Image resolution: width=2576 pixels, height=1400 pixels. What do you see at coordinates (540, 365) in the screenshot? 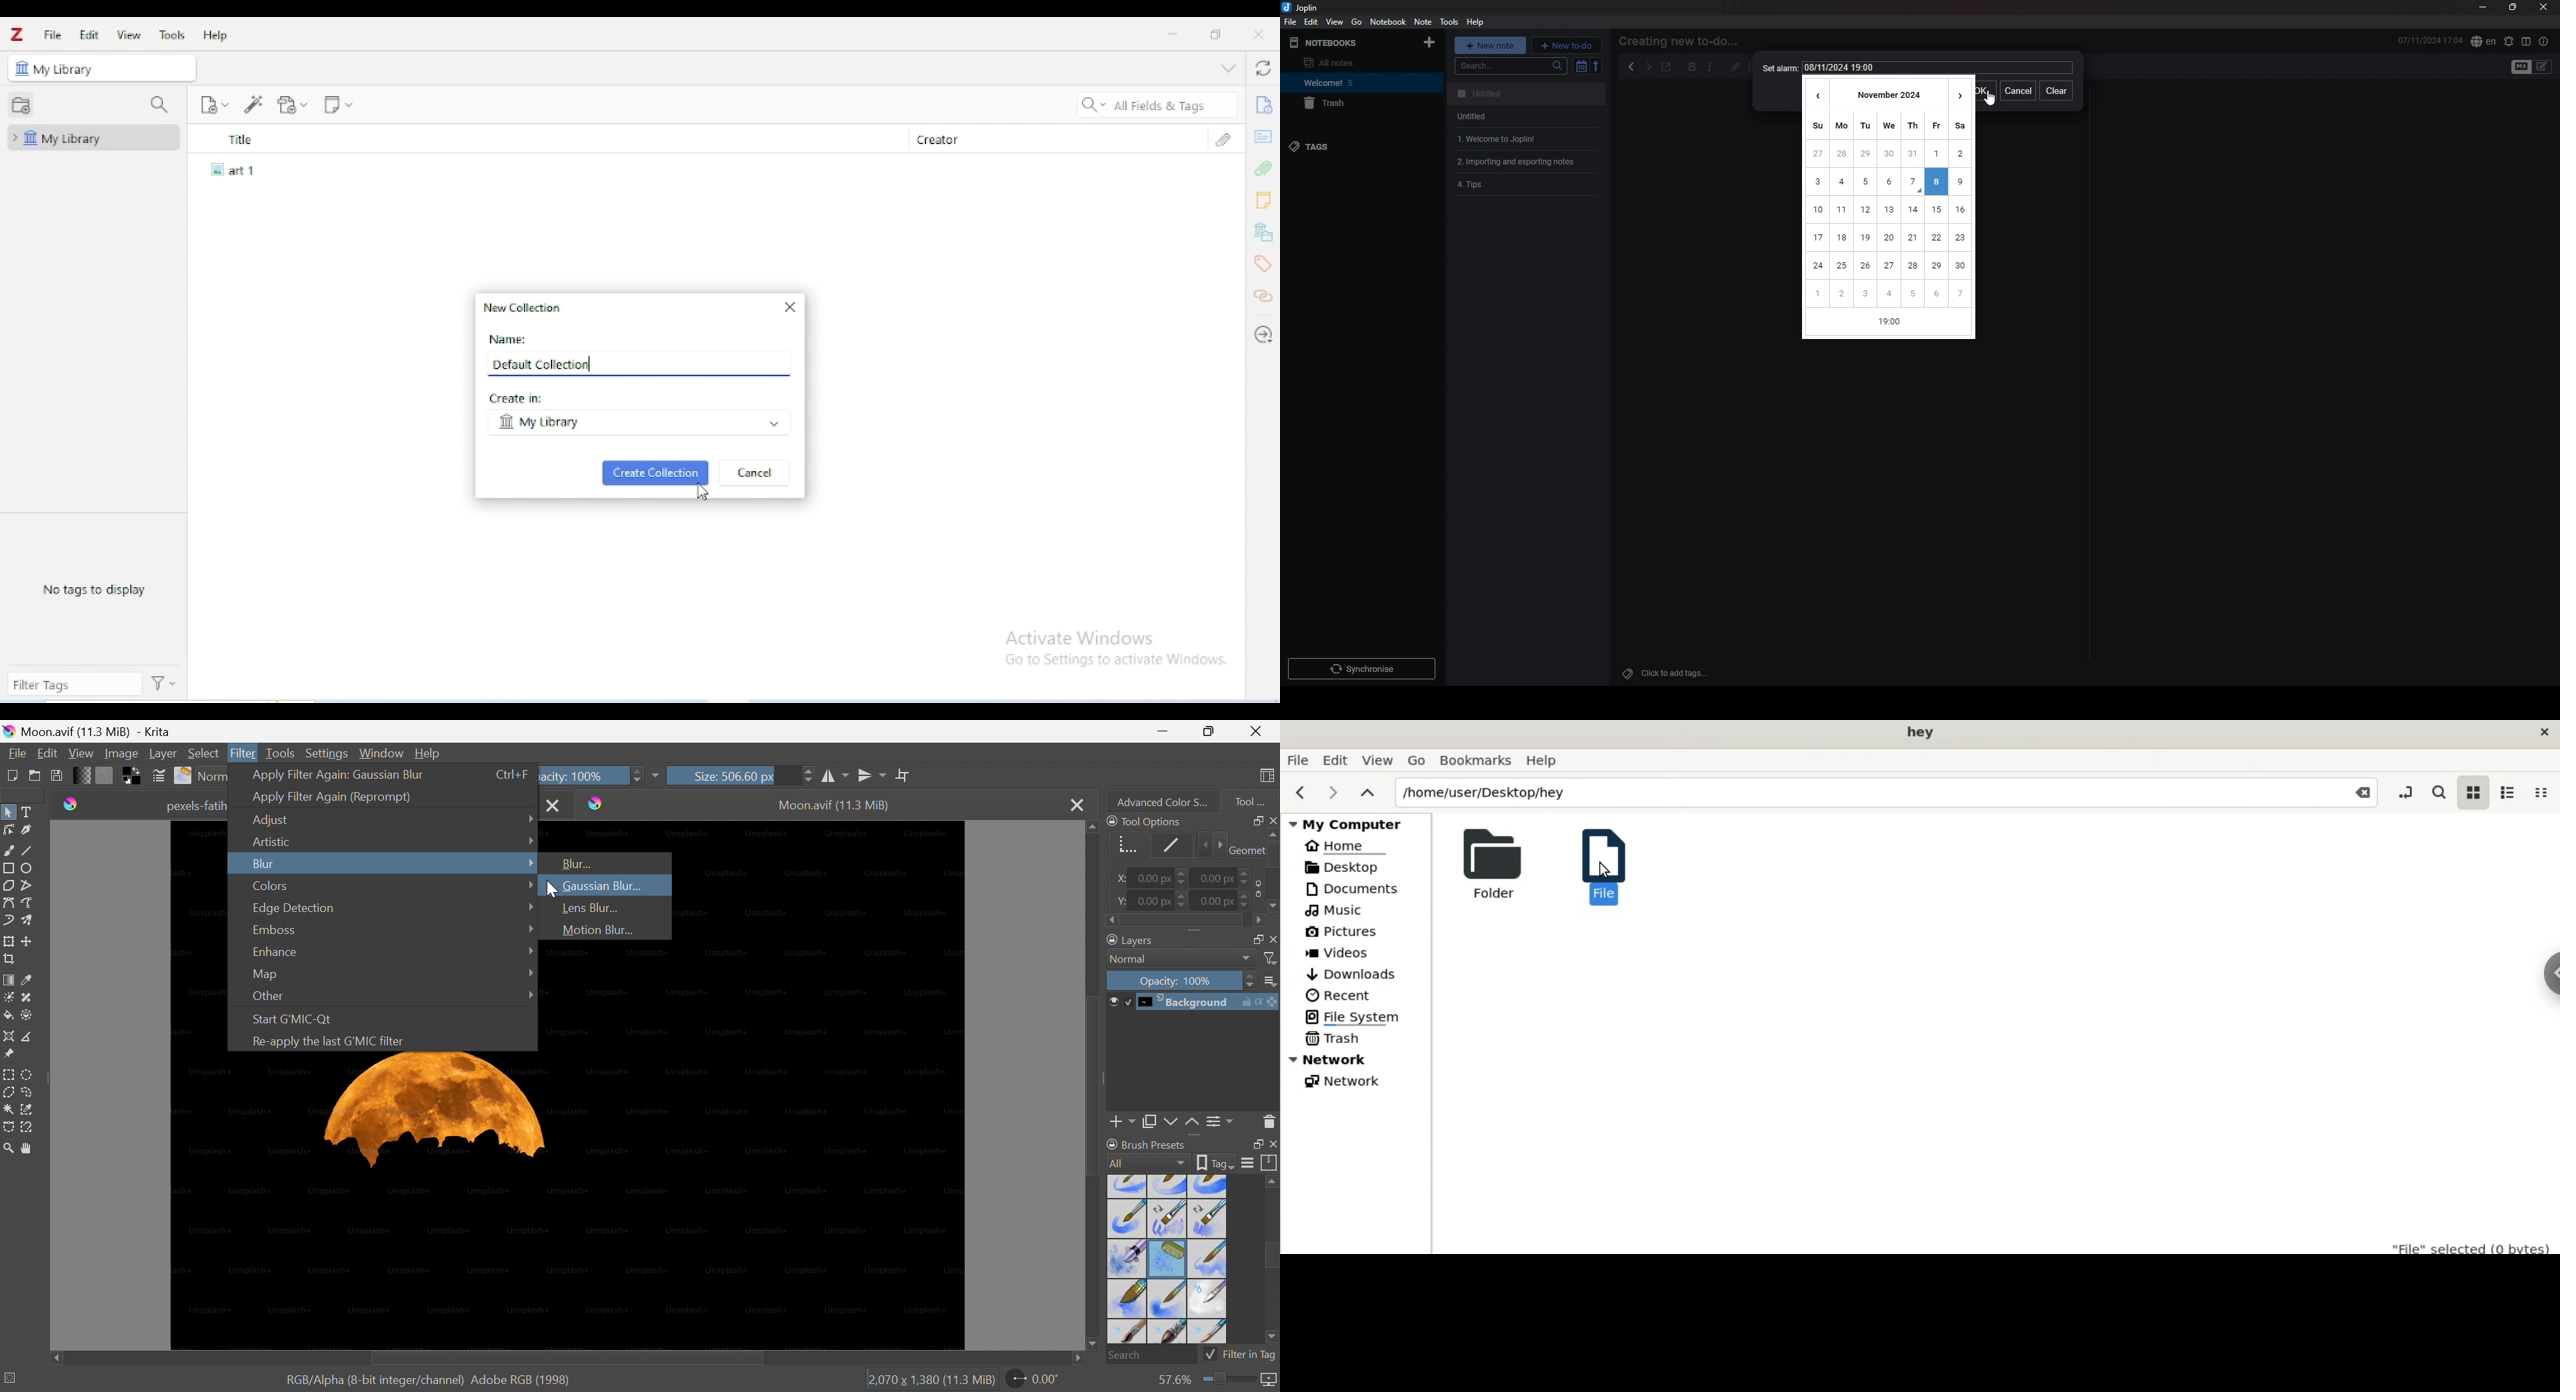
I see `Default Collection` at bounding box center [540, 365].